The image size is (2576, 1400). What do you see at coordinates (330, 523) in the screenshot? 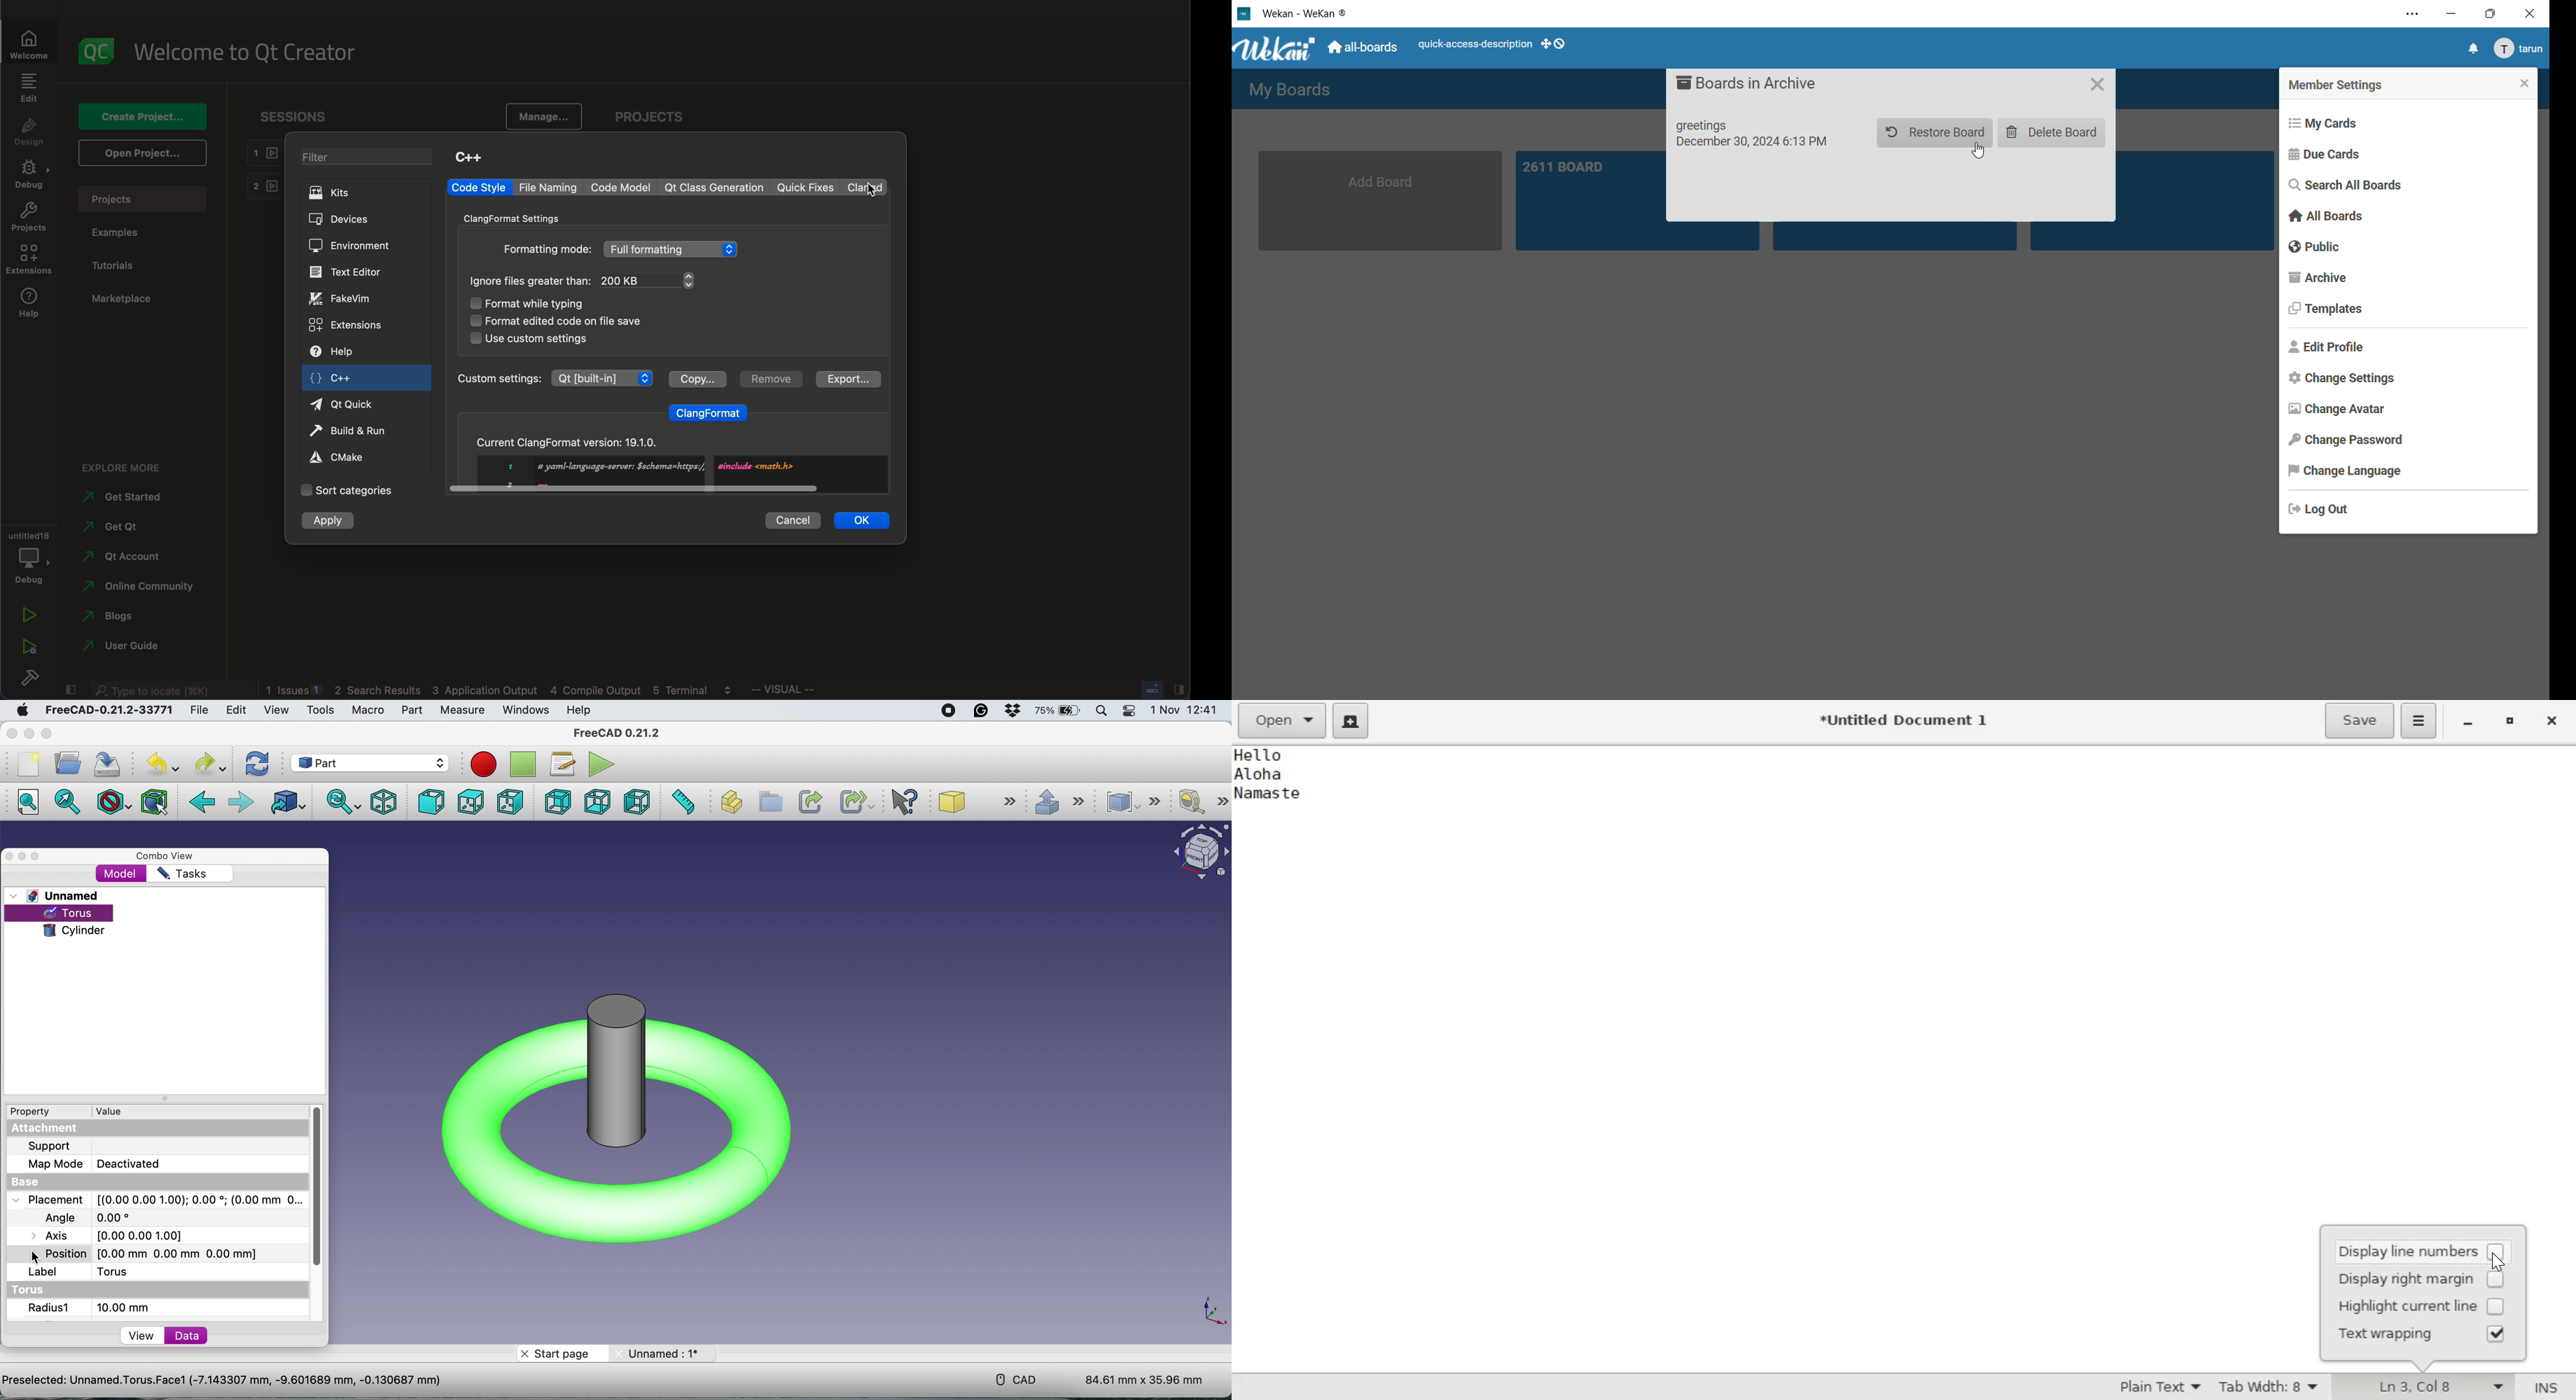
I see `apply` at bounding box center [330, 523].